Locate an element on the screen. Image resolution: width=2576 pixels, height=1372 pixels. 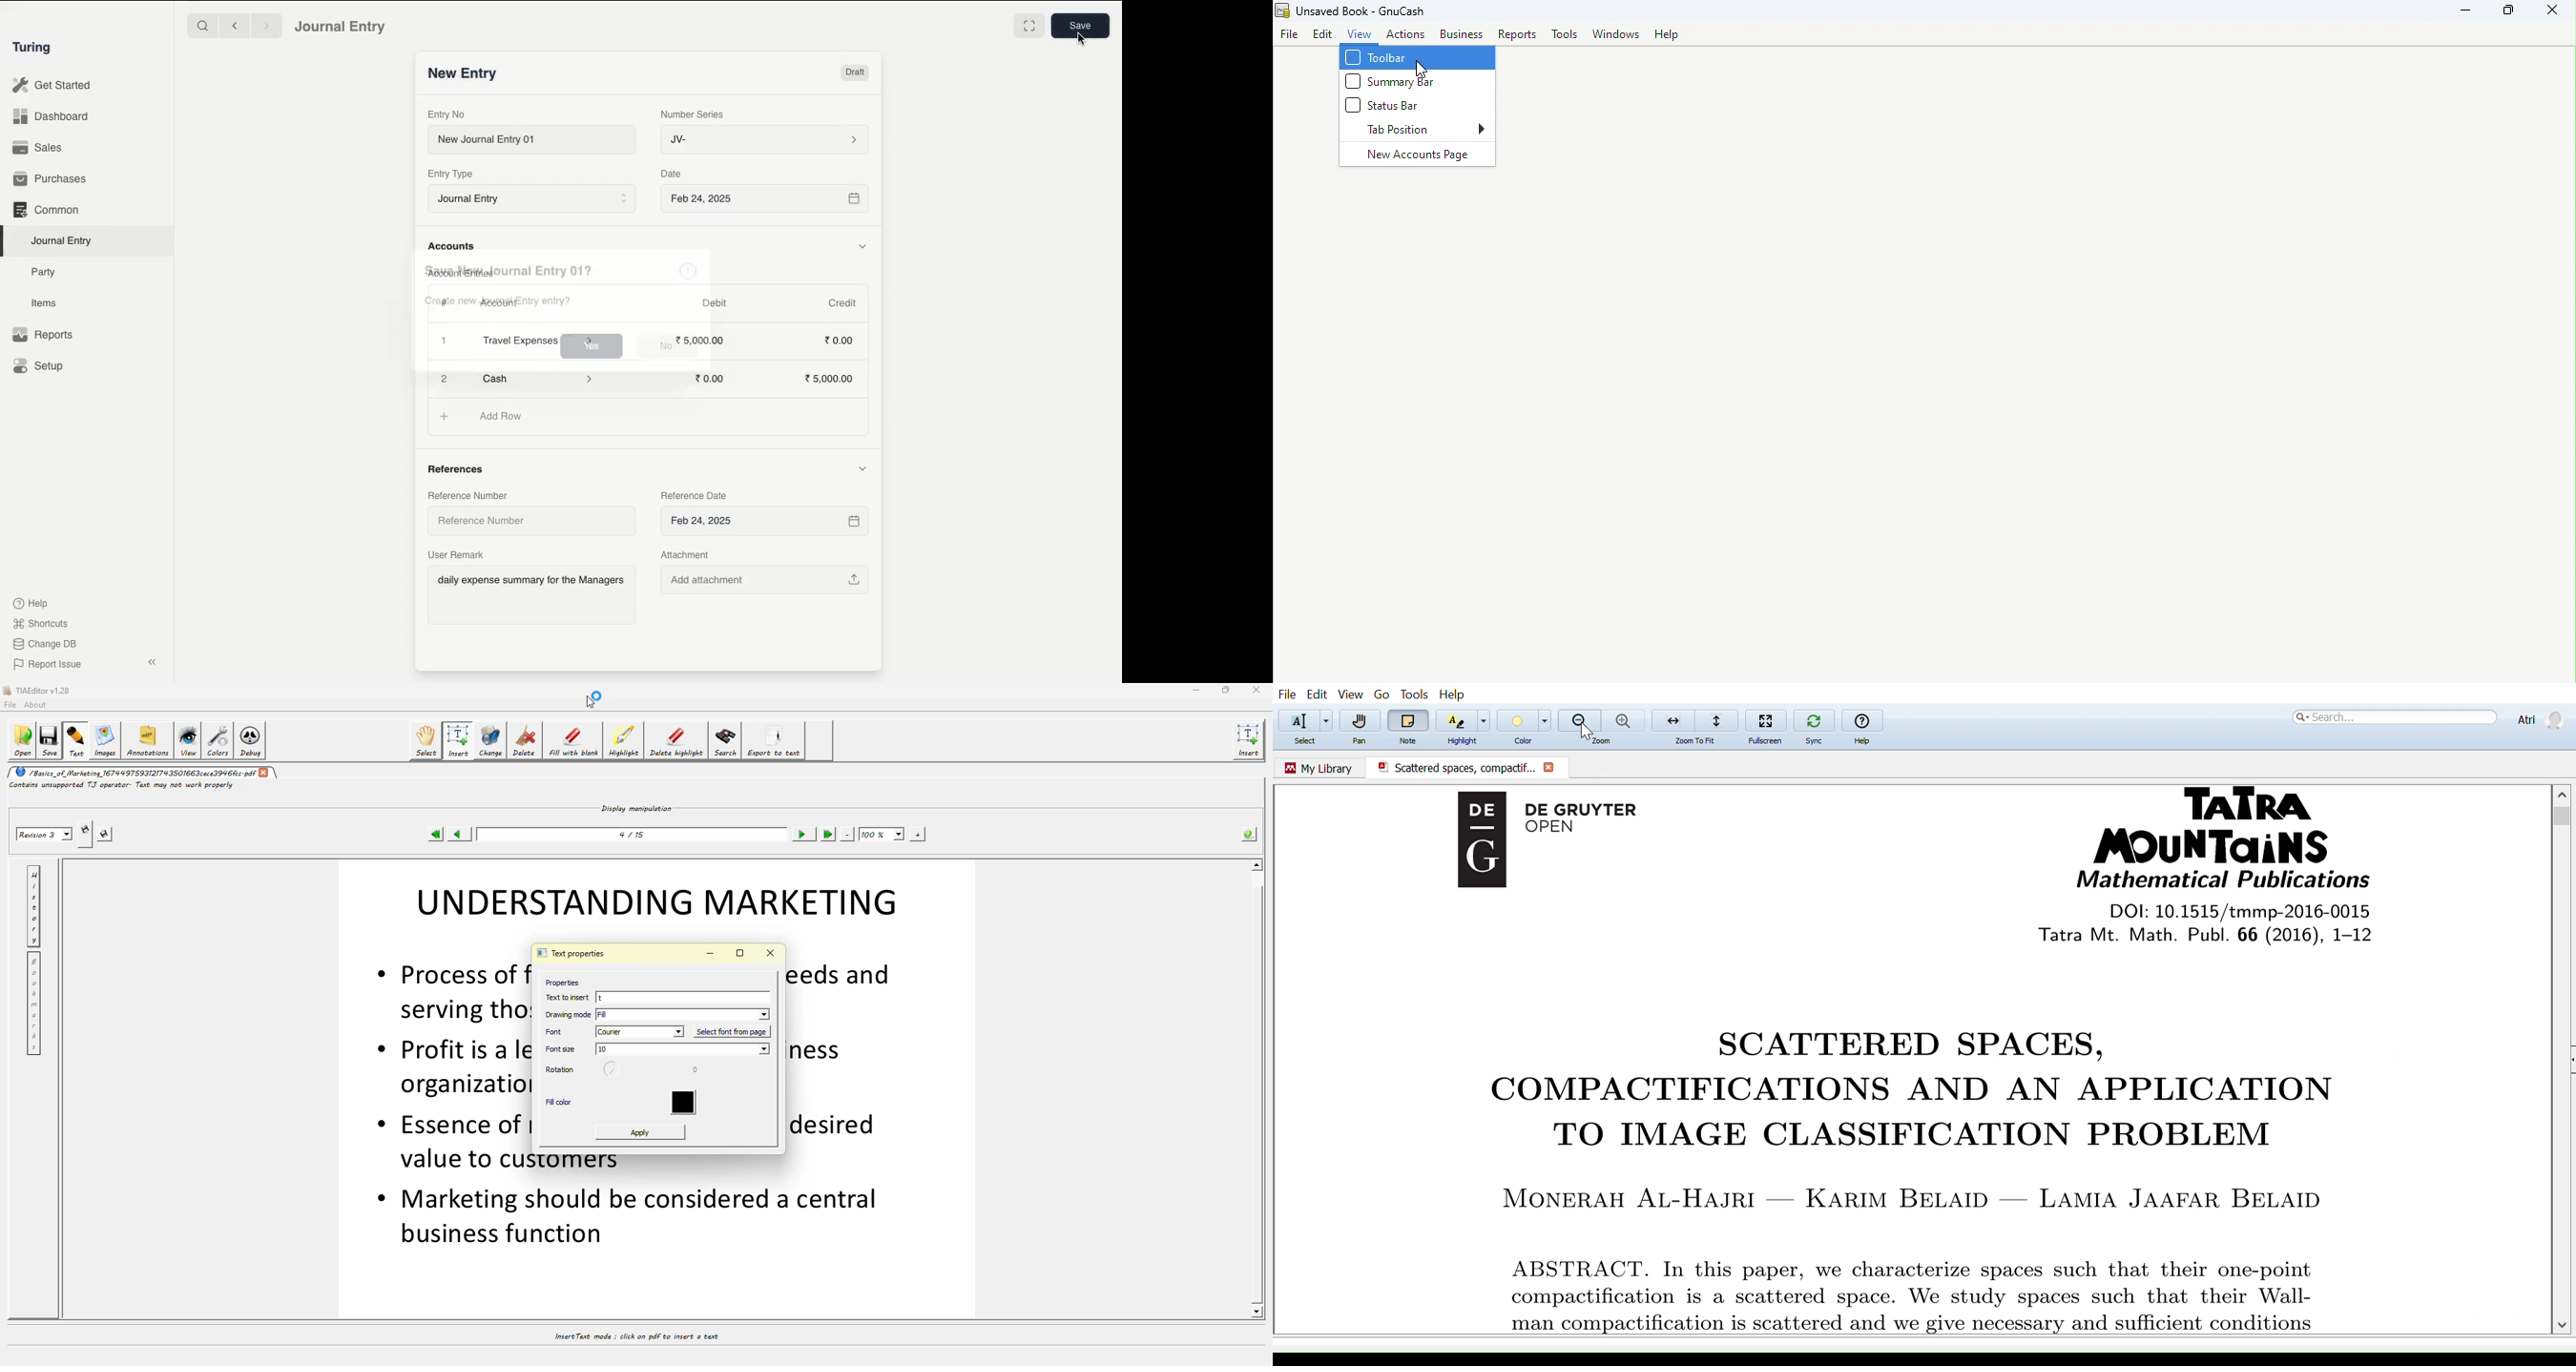
Forward is located at coordinates (267, 25).